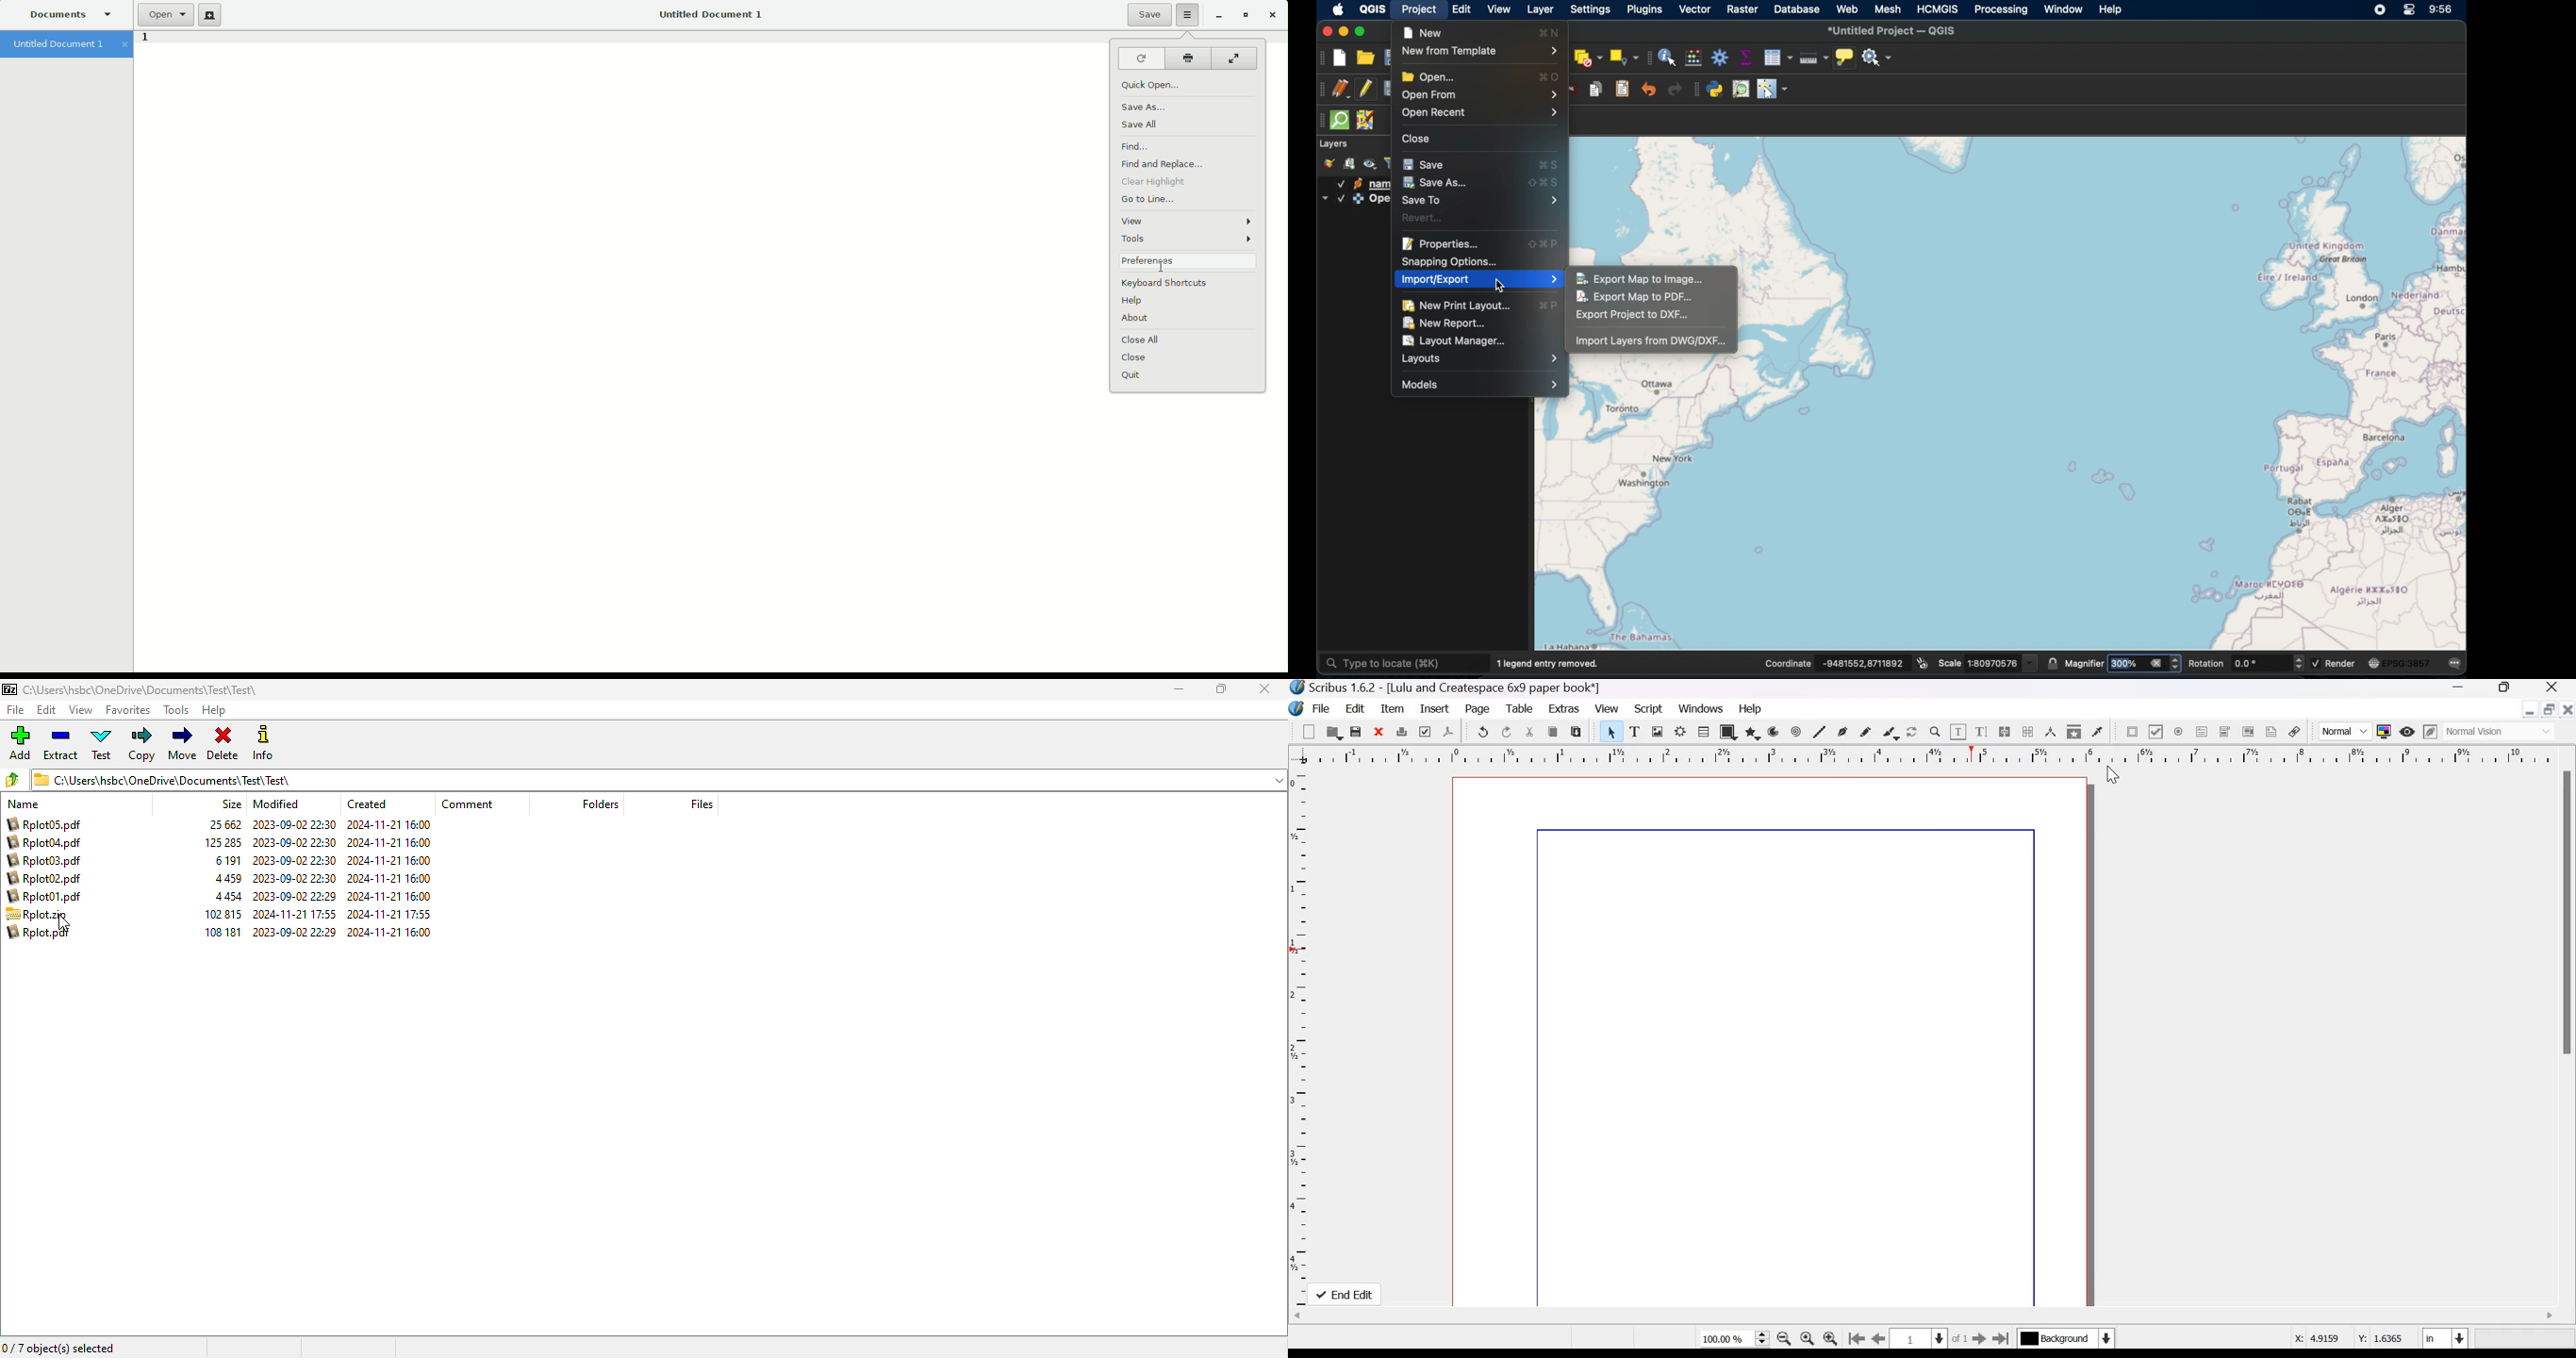 This screenshot has width=2576, height=1372. I want to click on Zoom in, so click(1830, 1337).